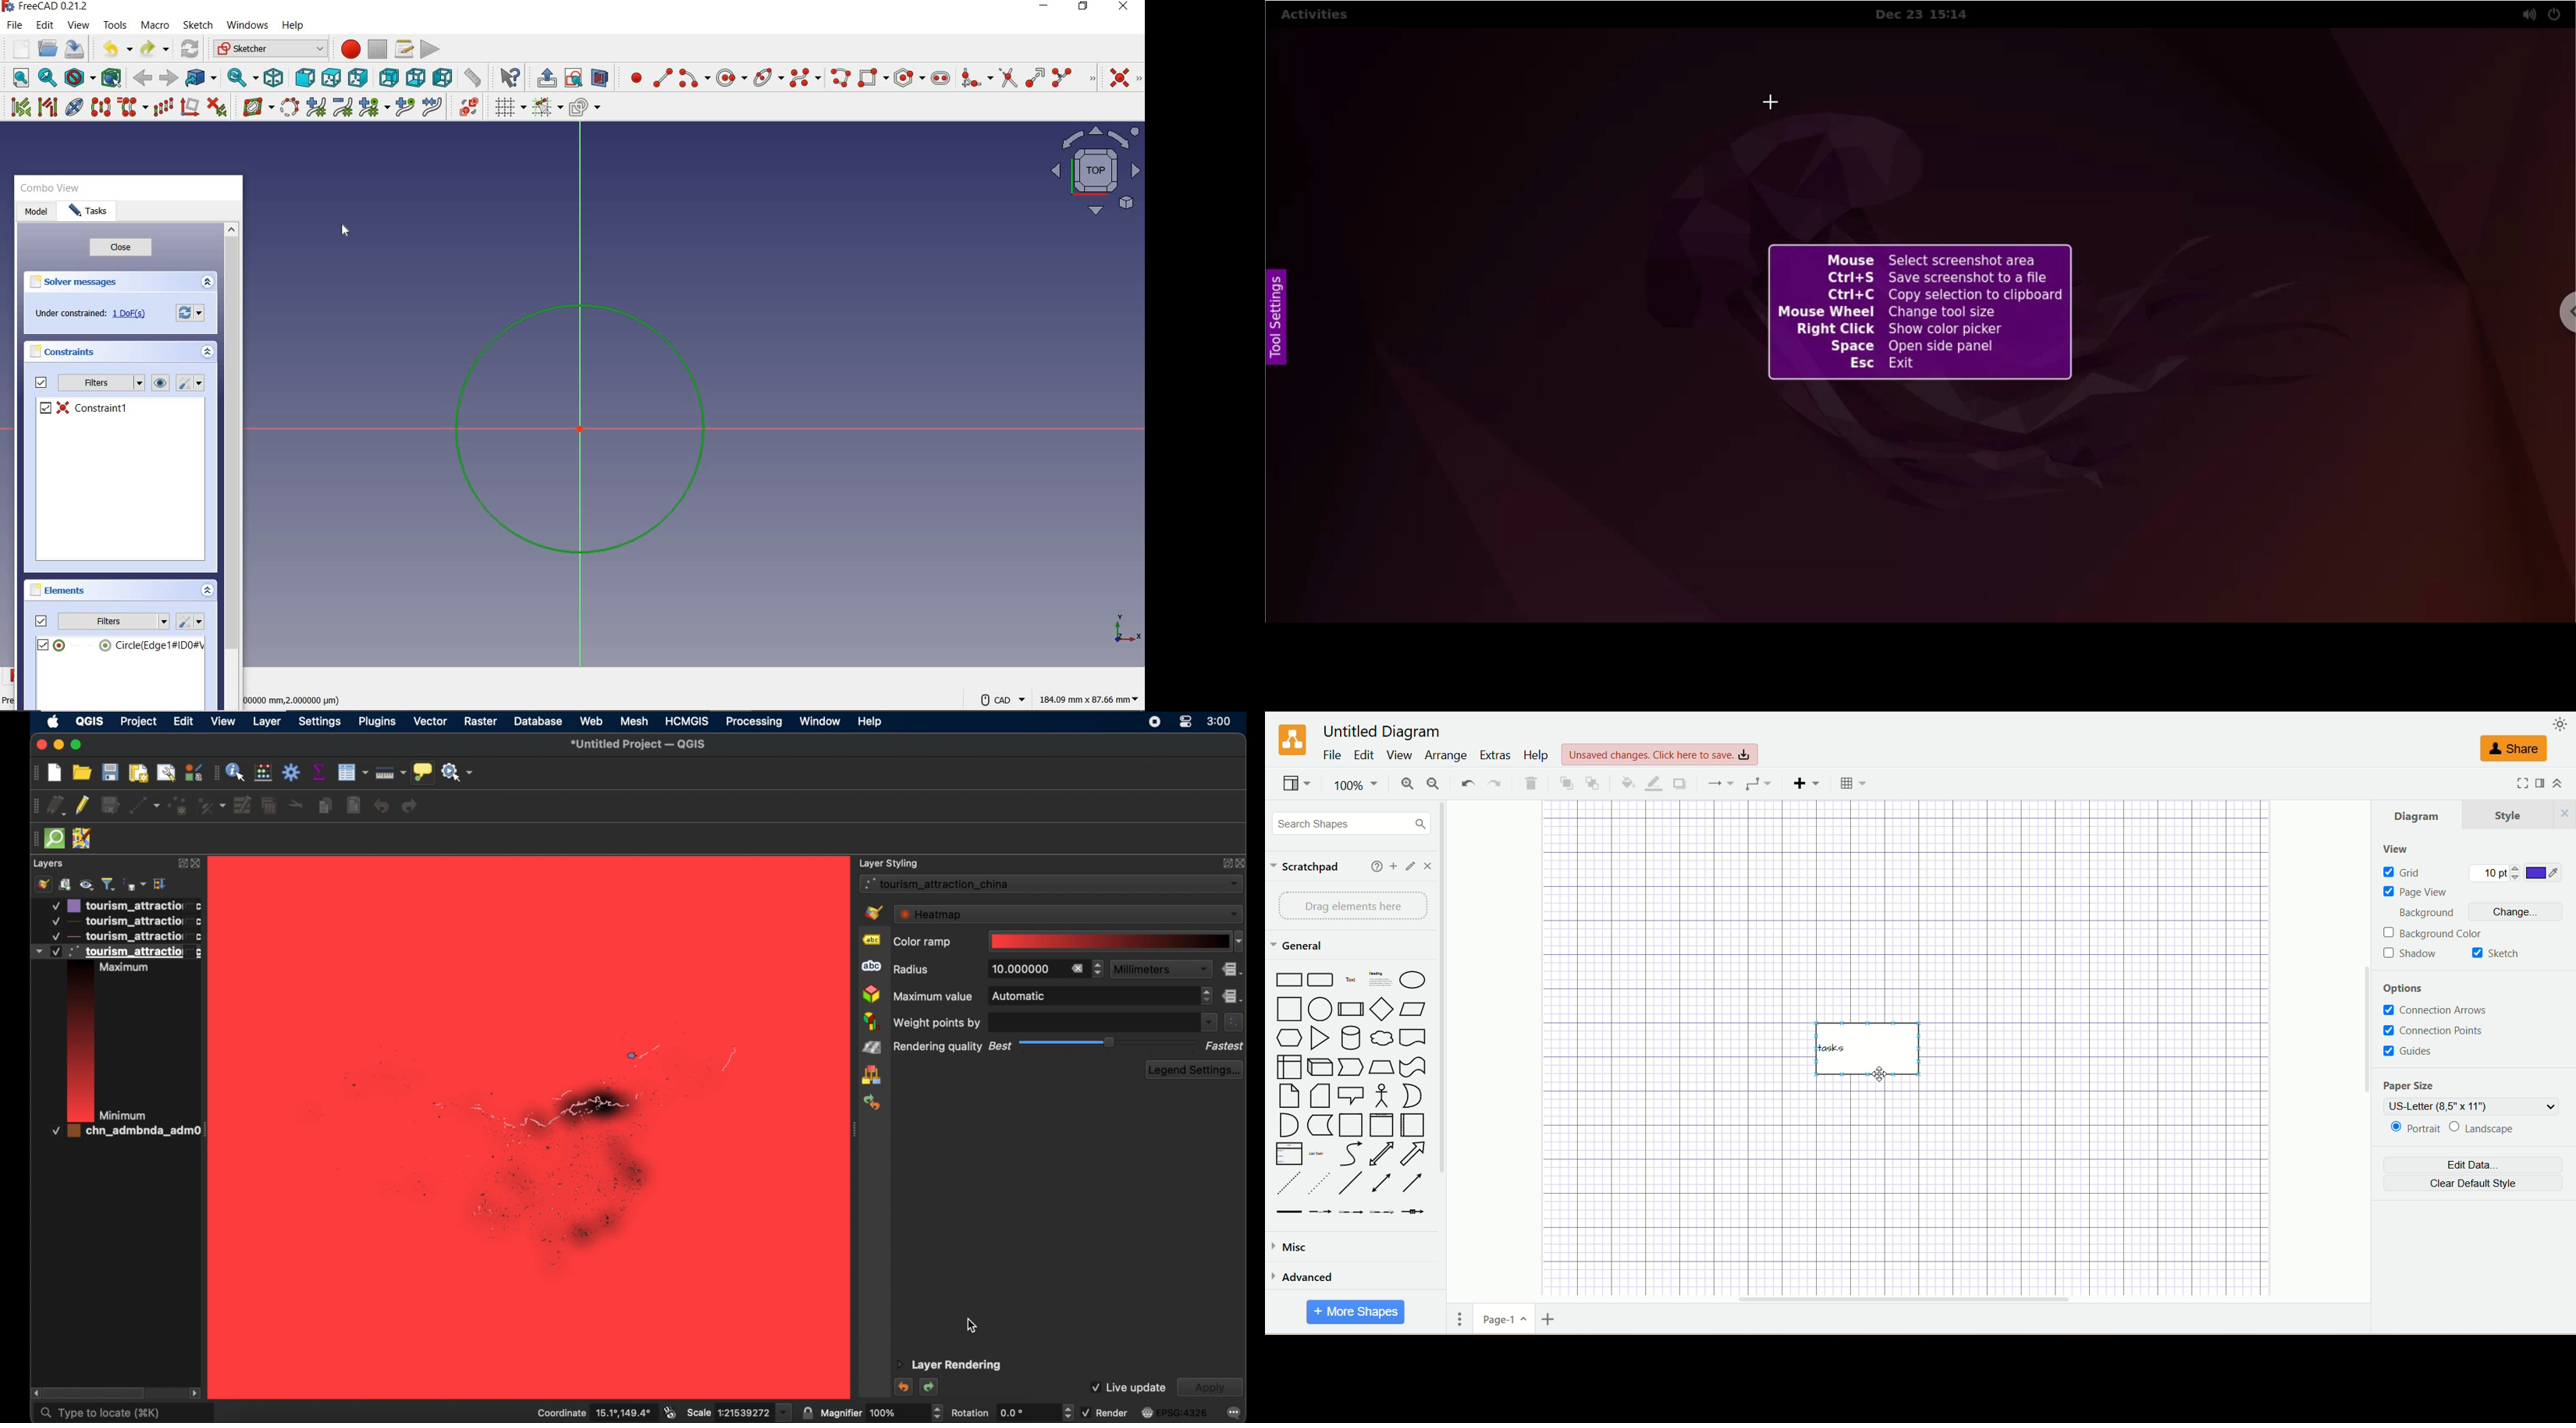 Image resolution: width=2576 pixels, height=1428 pixels. What do you see at coordinates (544, 76) in the screenshot?
I see `leave sketch` at bounding box center [544, 76].